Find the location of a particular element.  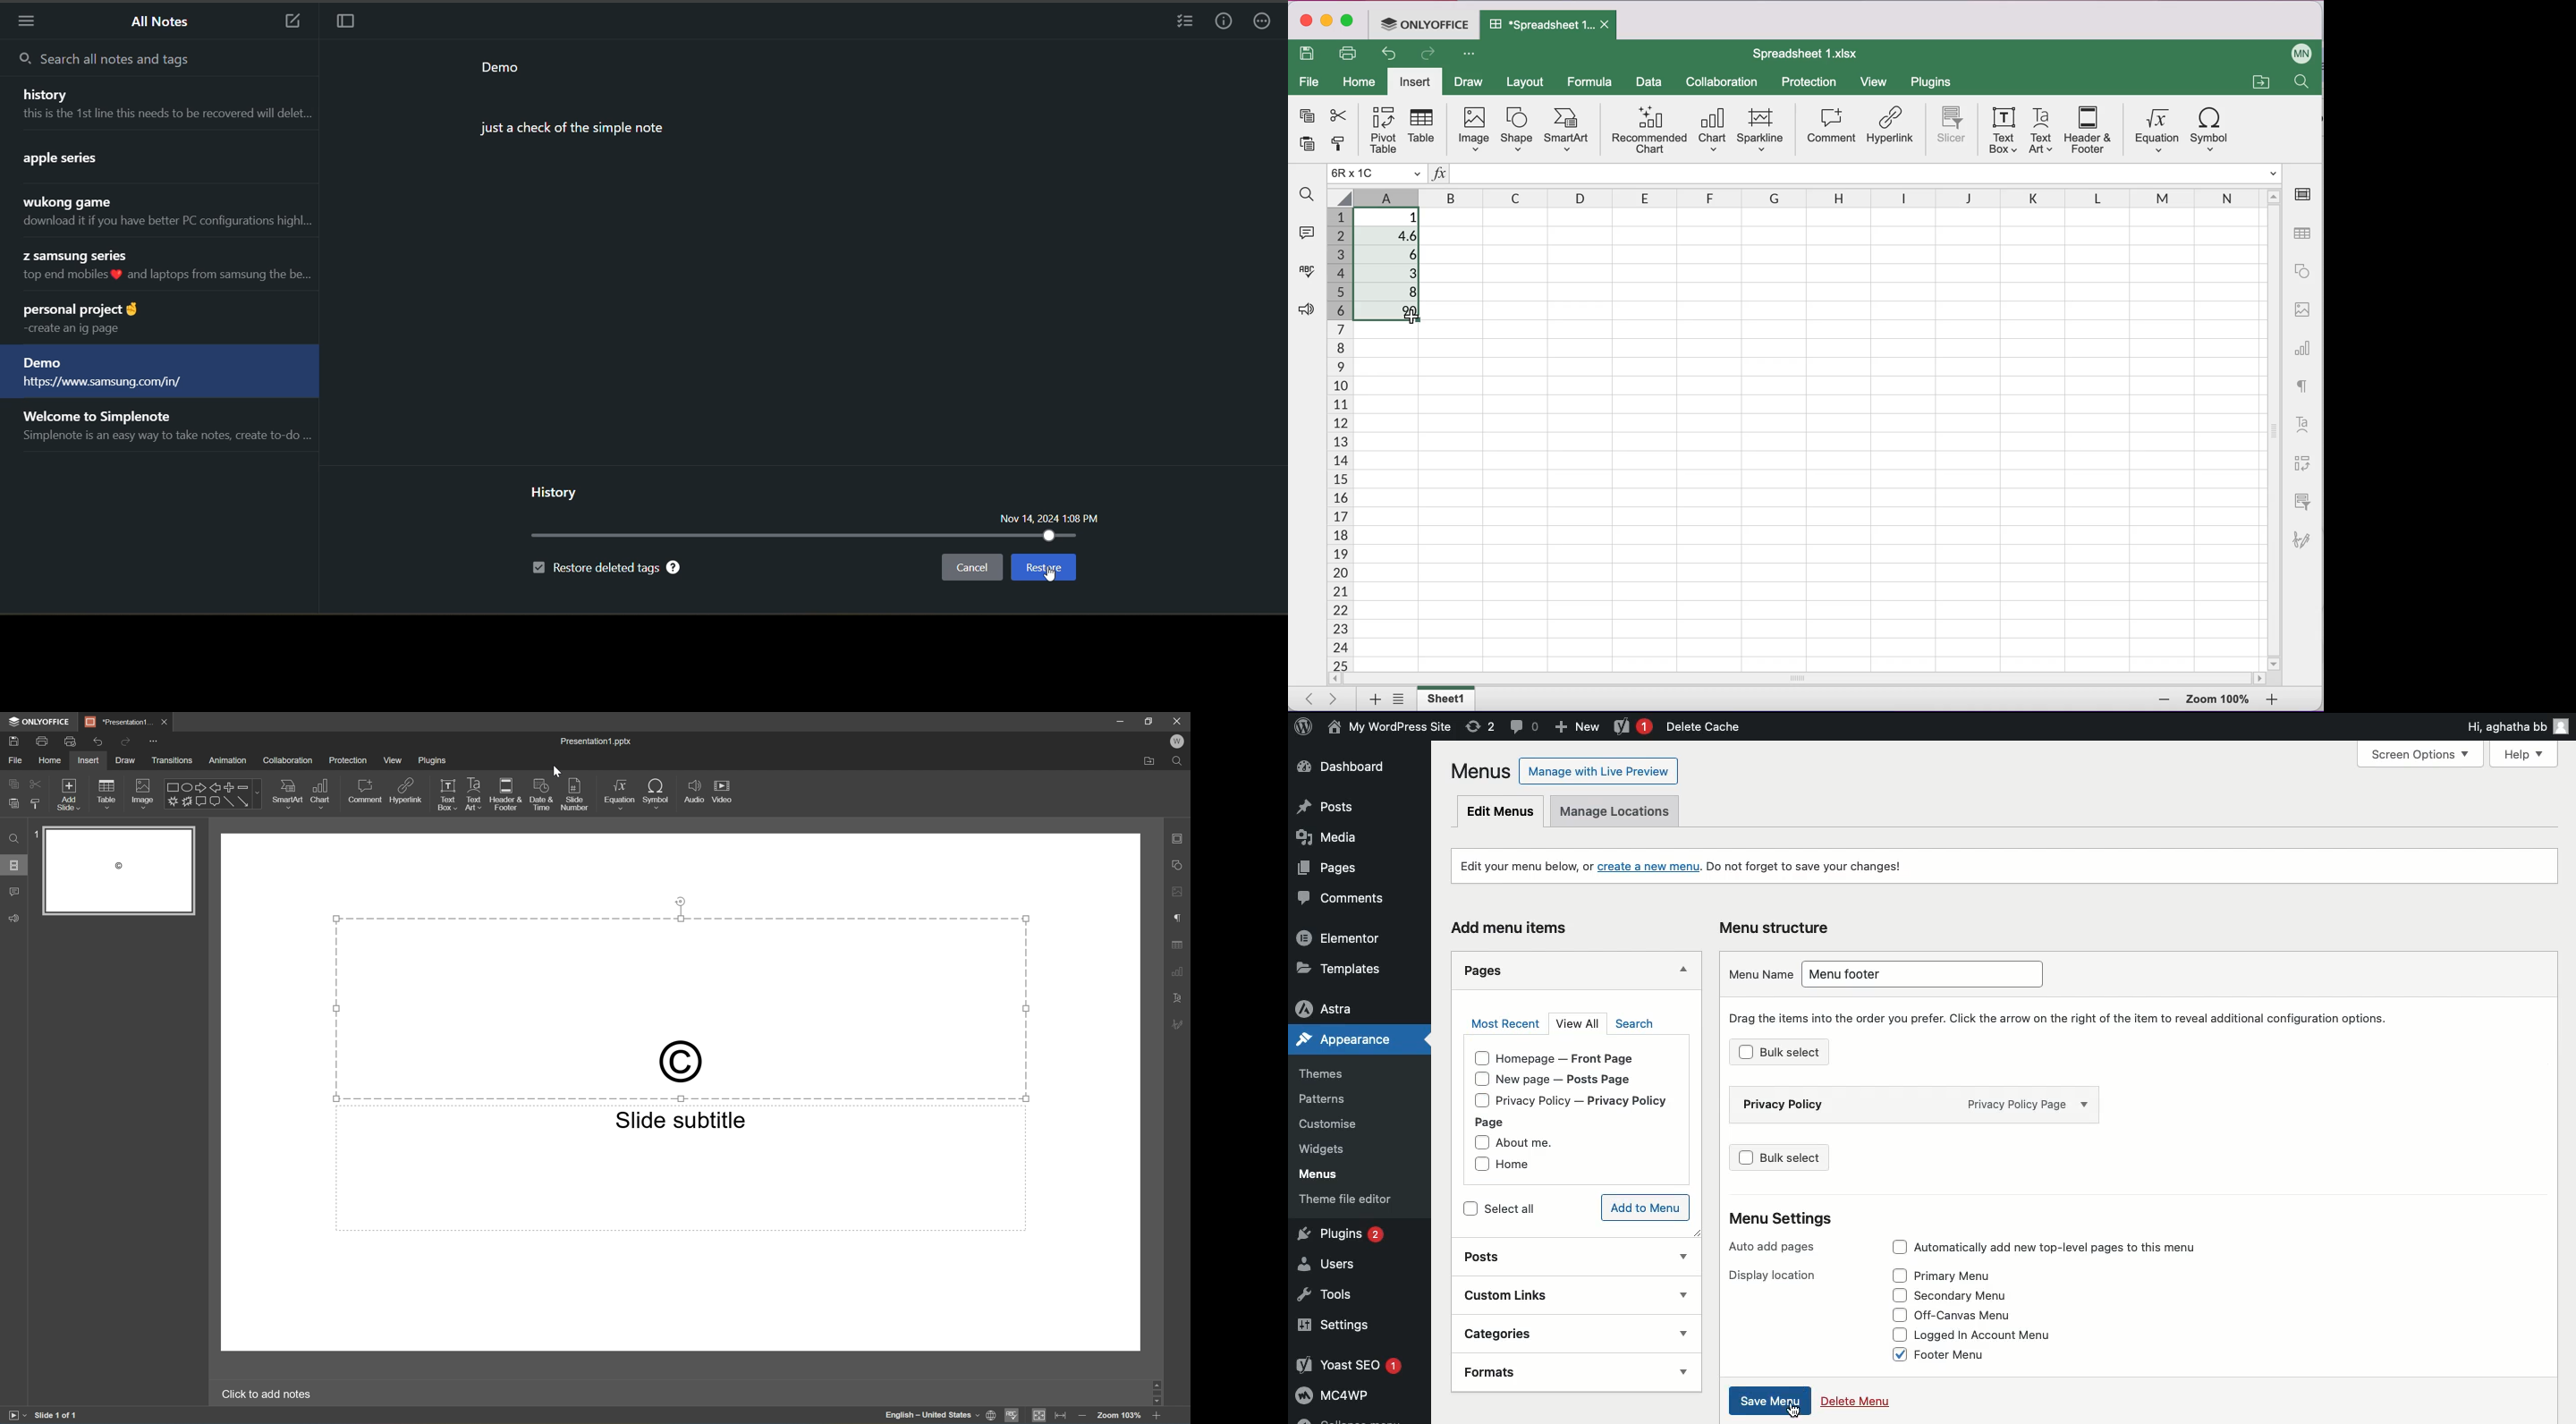

cut is located at coordinates (1337, 115).